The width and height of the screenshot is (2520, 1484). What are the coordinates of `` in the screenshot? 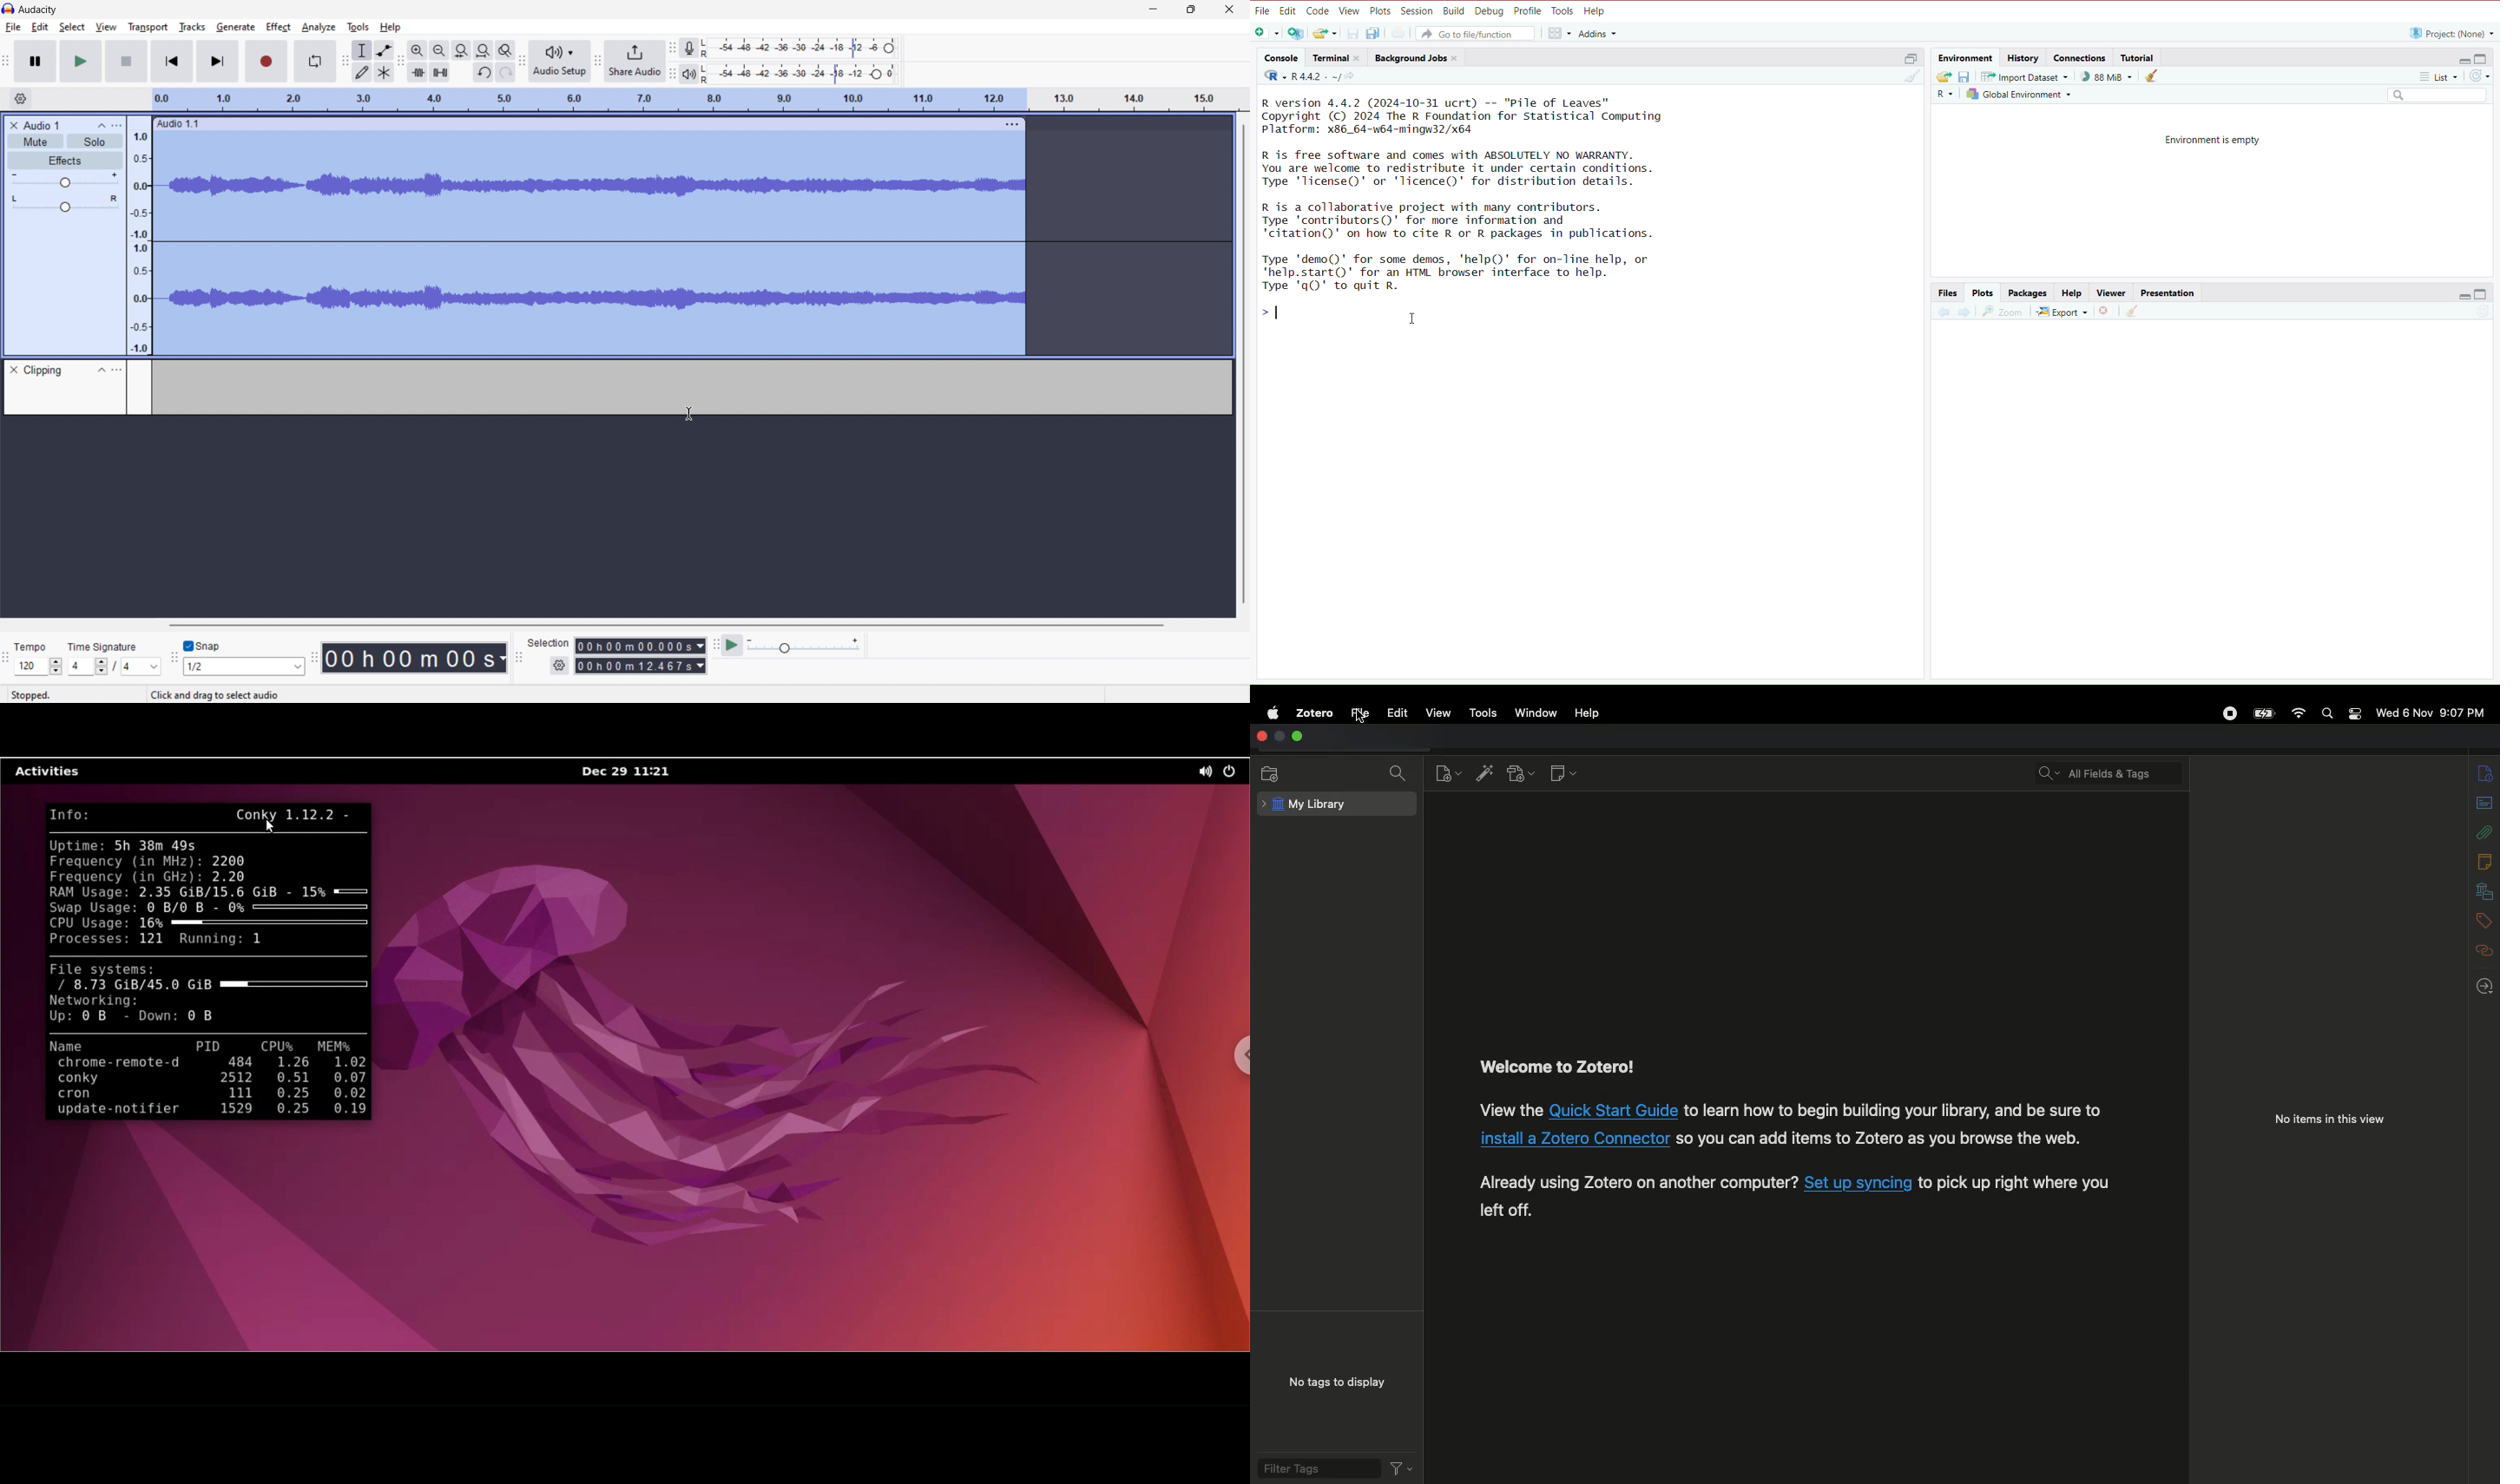 It's located at (344, 61).